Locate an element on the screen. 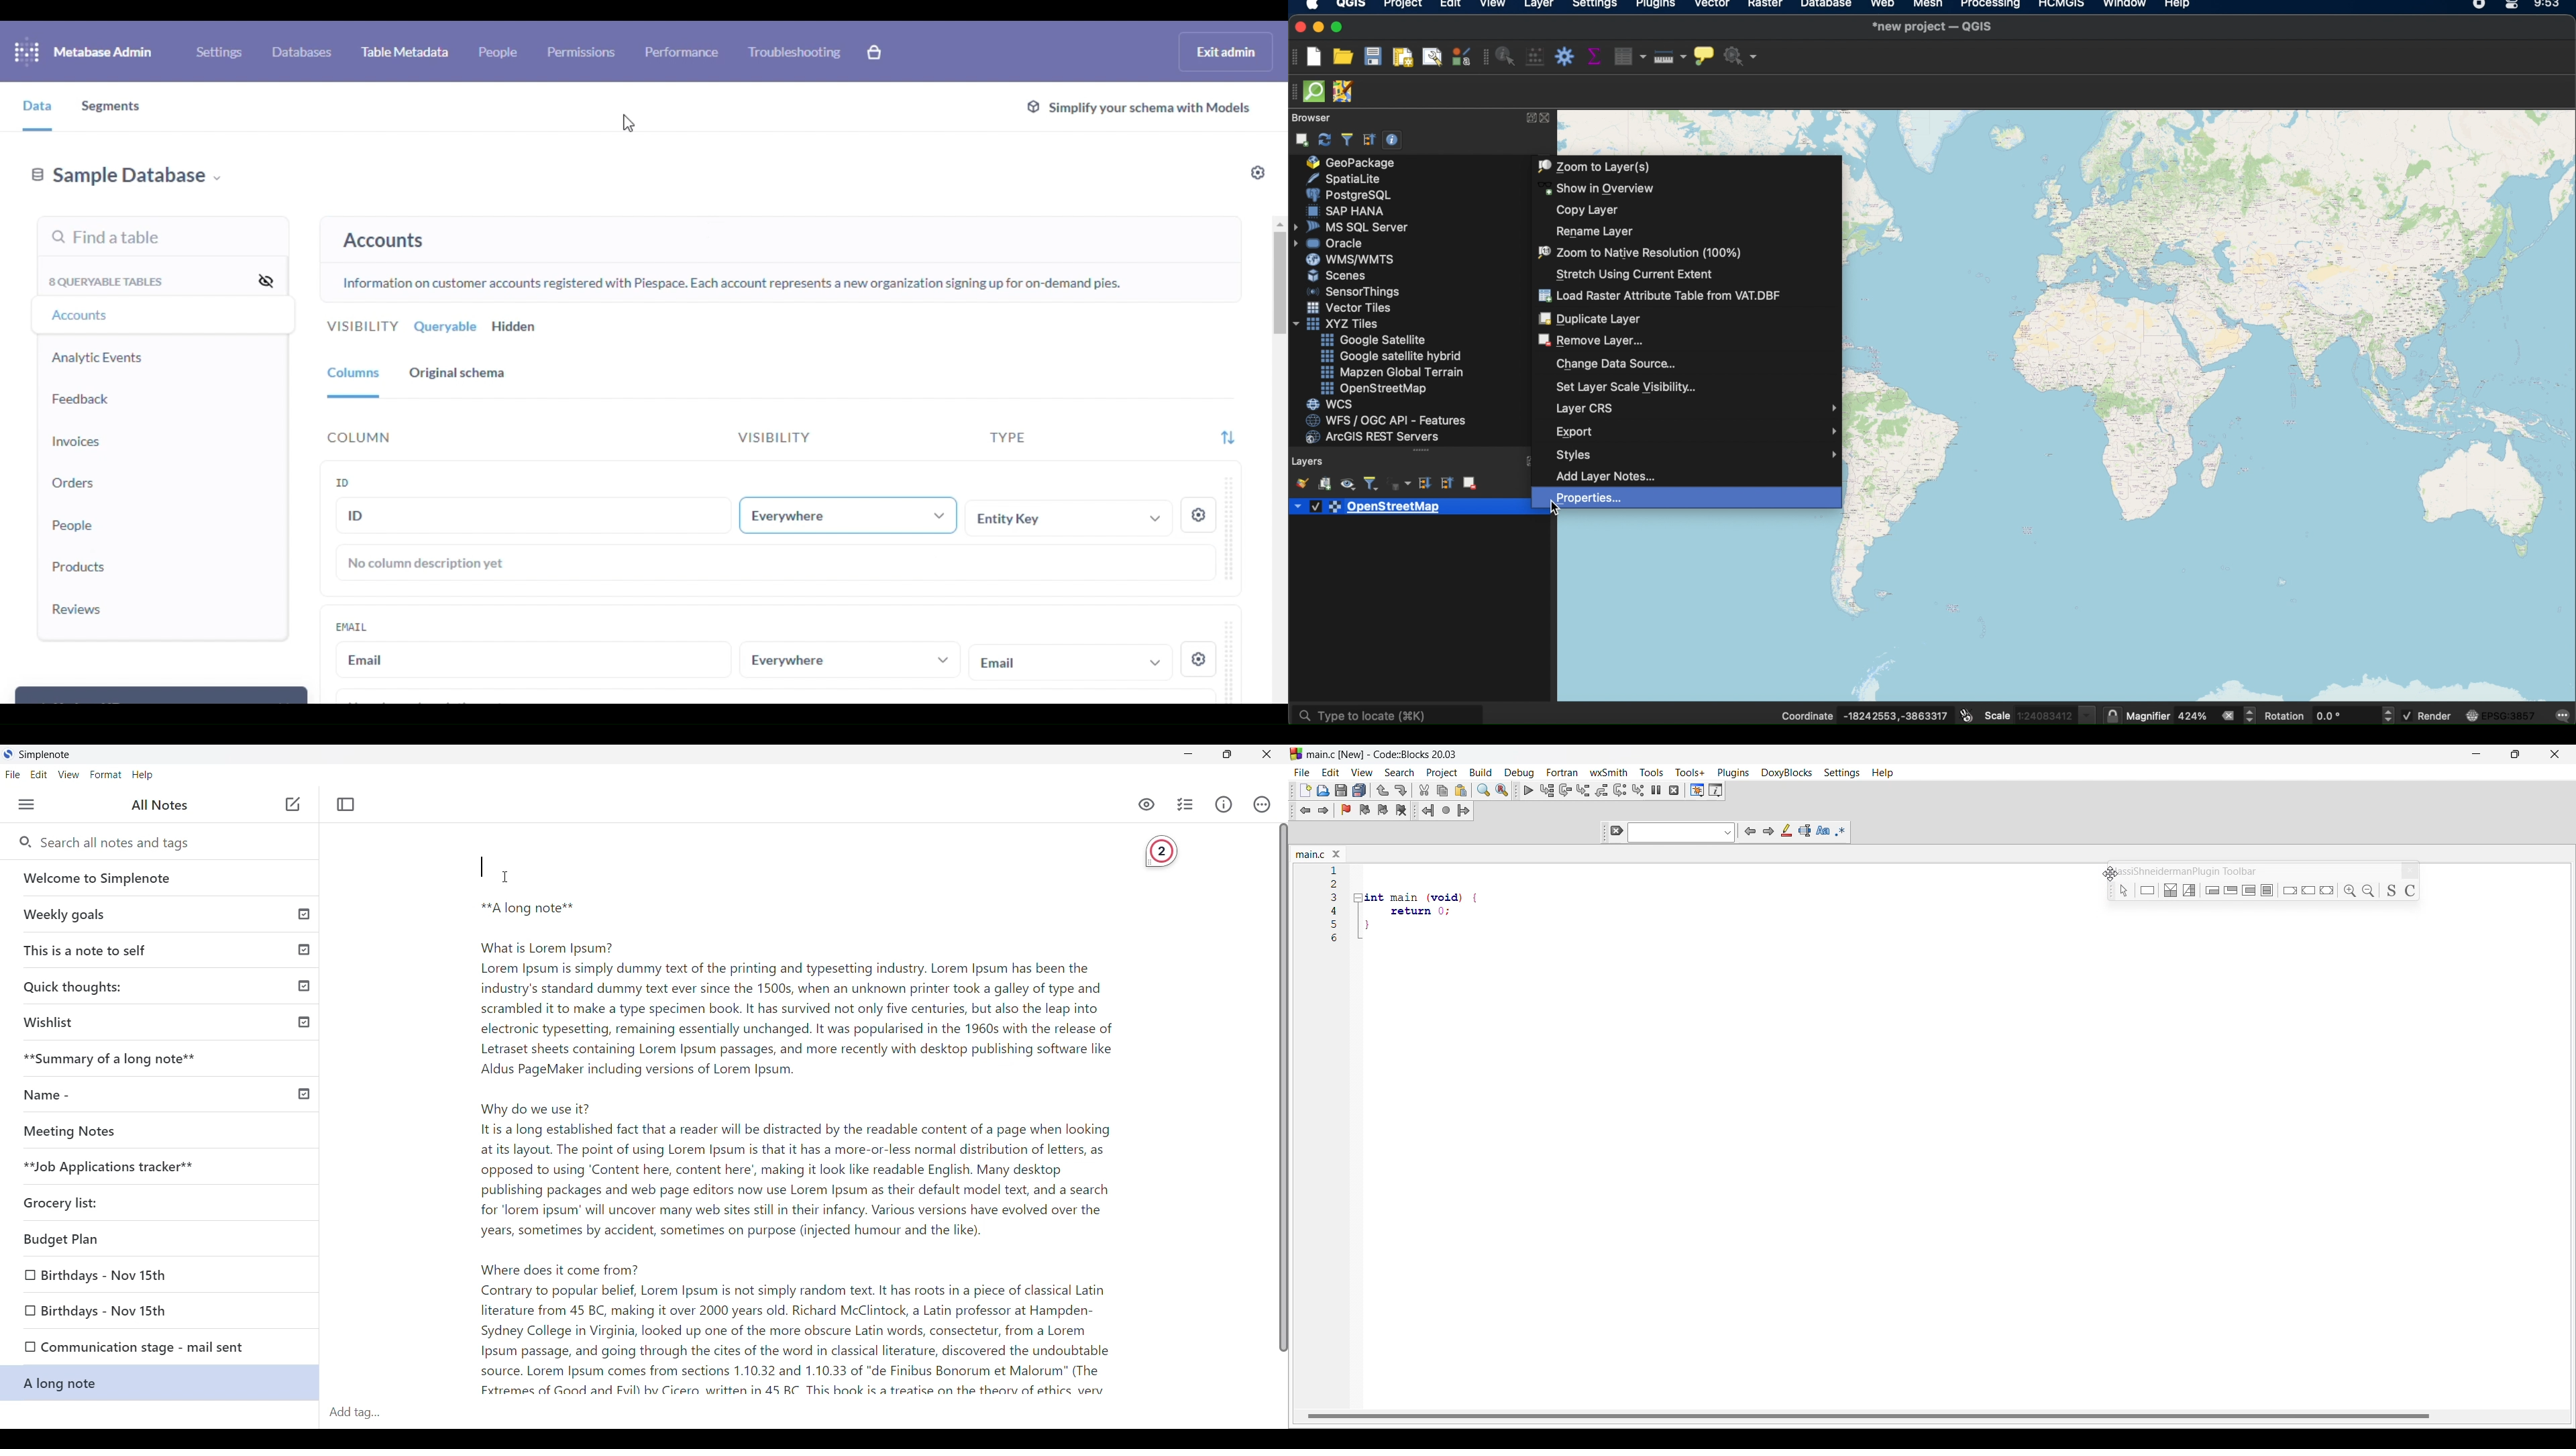  8 queryable tables is located at coordinates (108, 282).